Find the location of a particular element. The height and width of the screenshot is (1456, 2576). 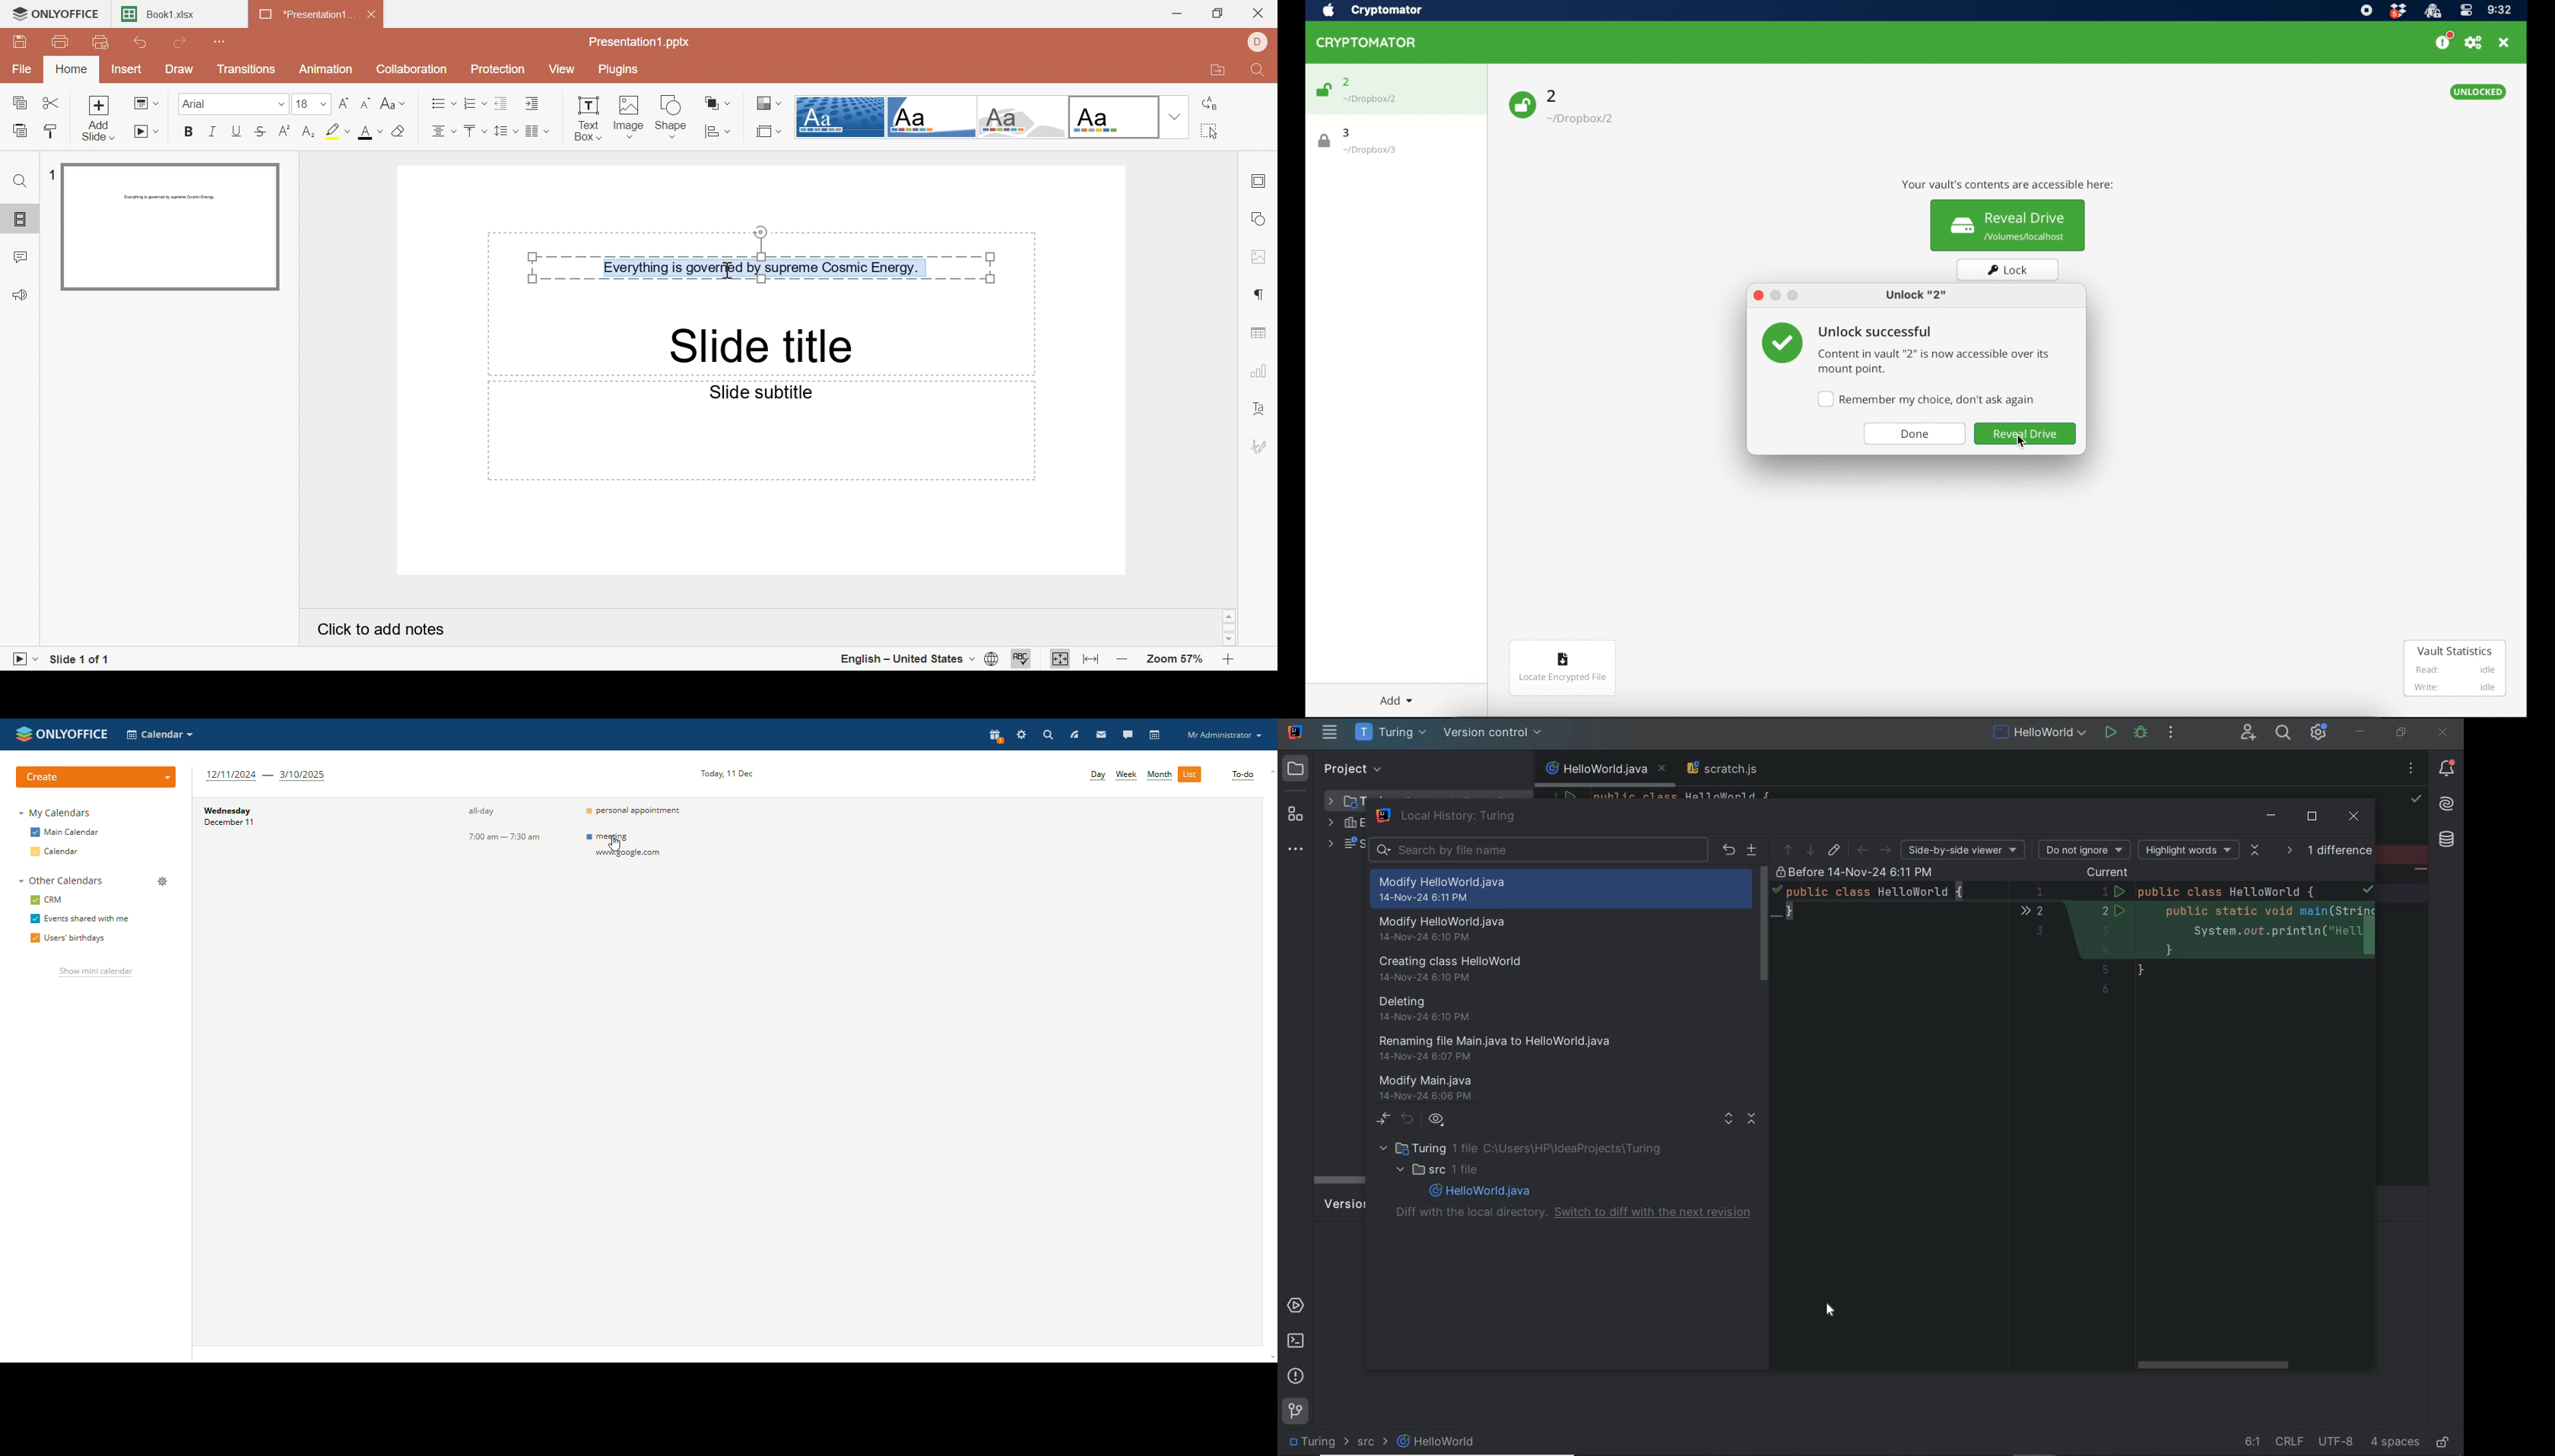

Cut is located at coordinates (51, 104).